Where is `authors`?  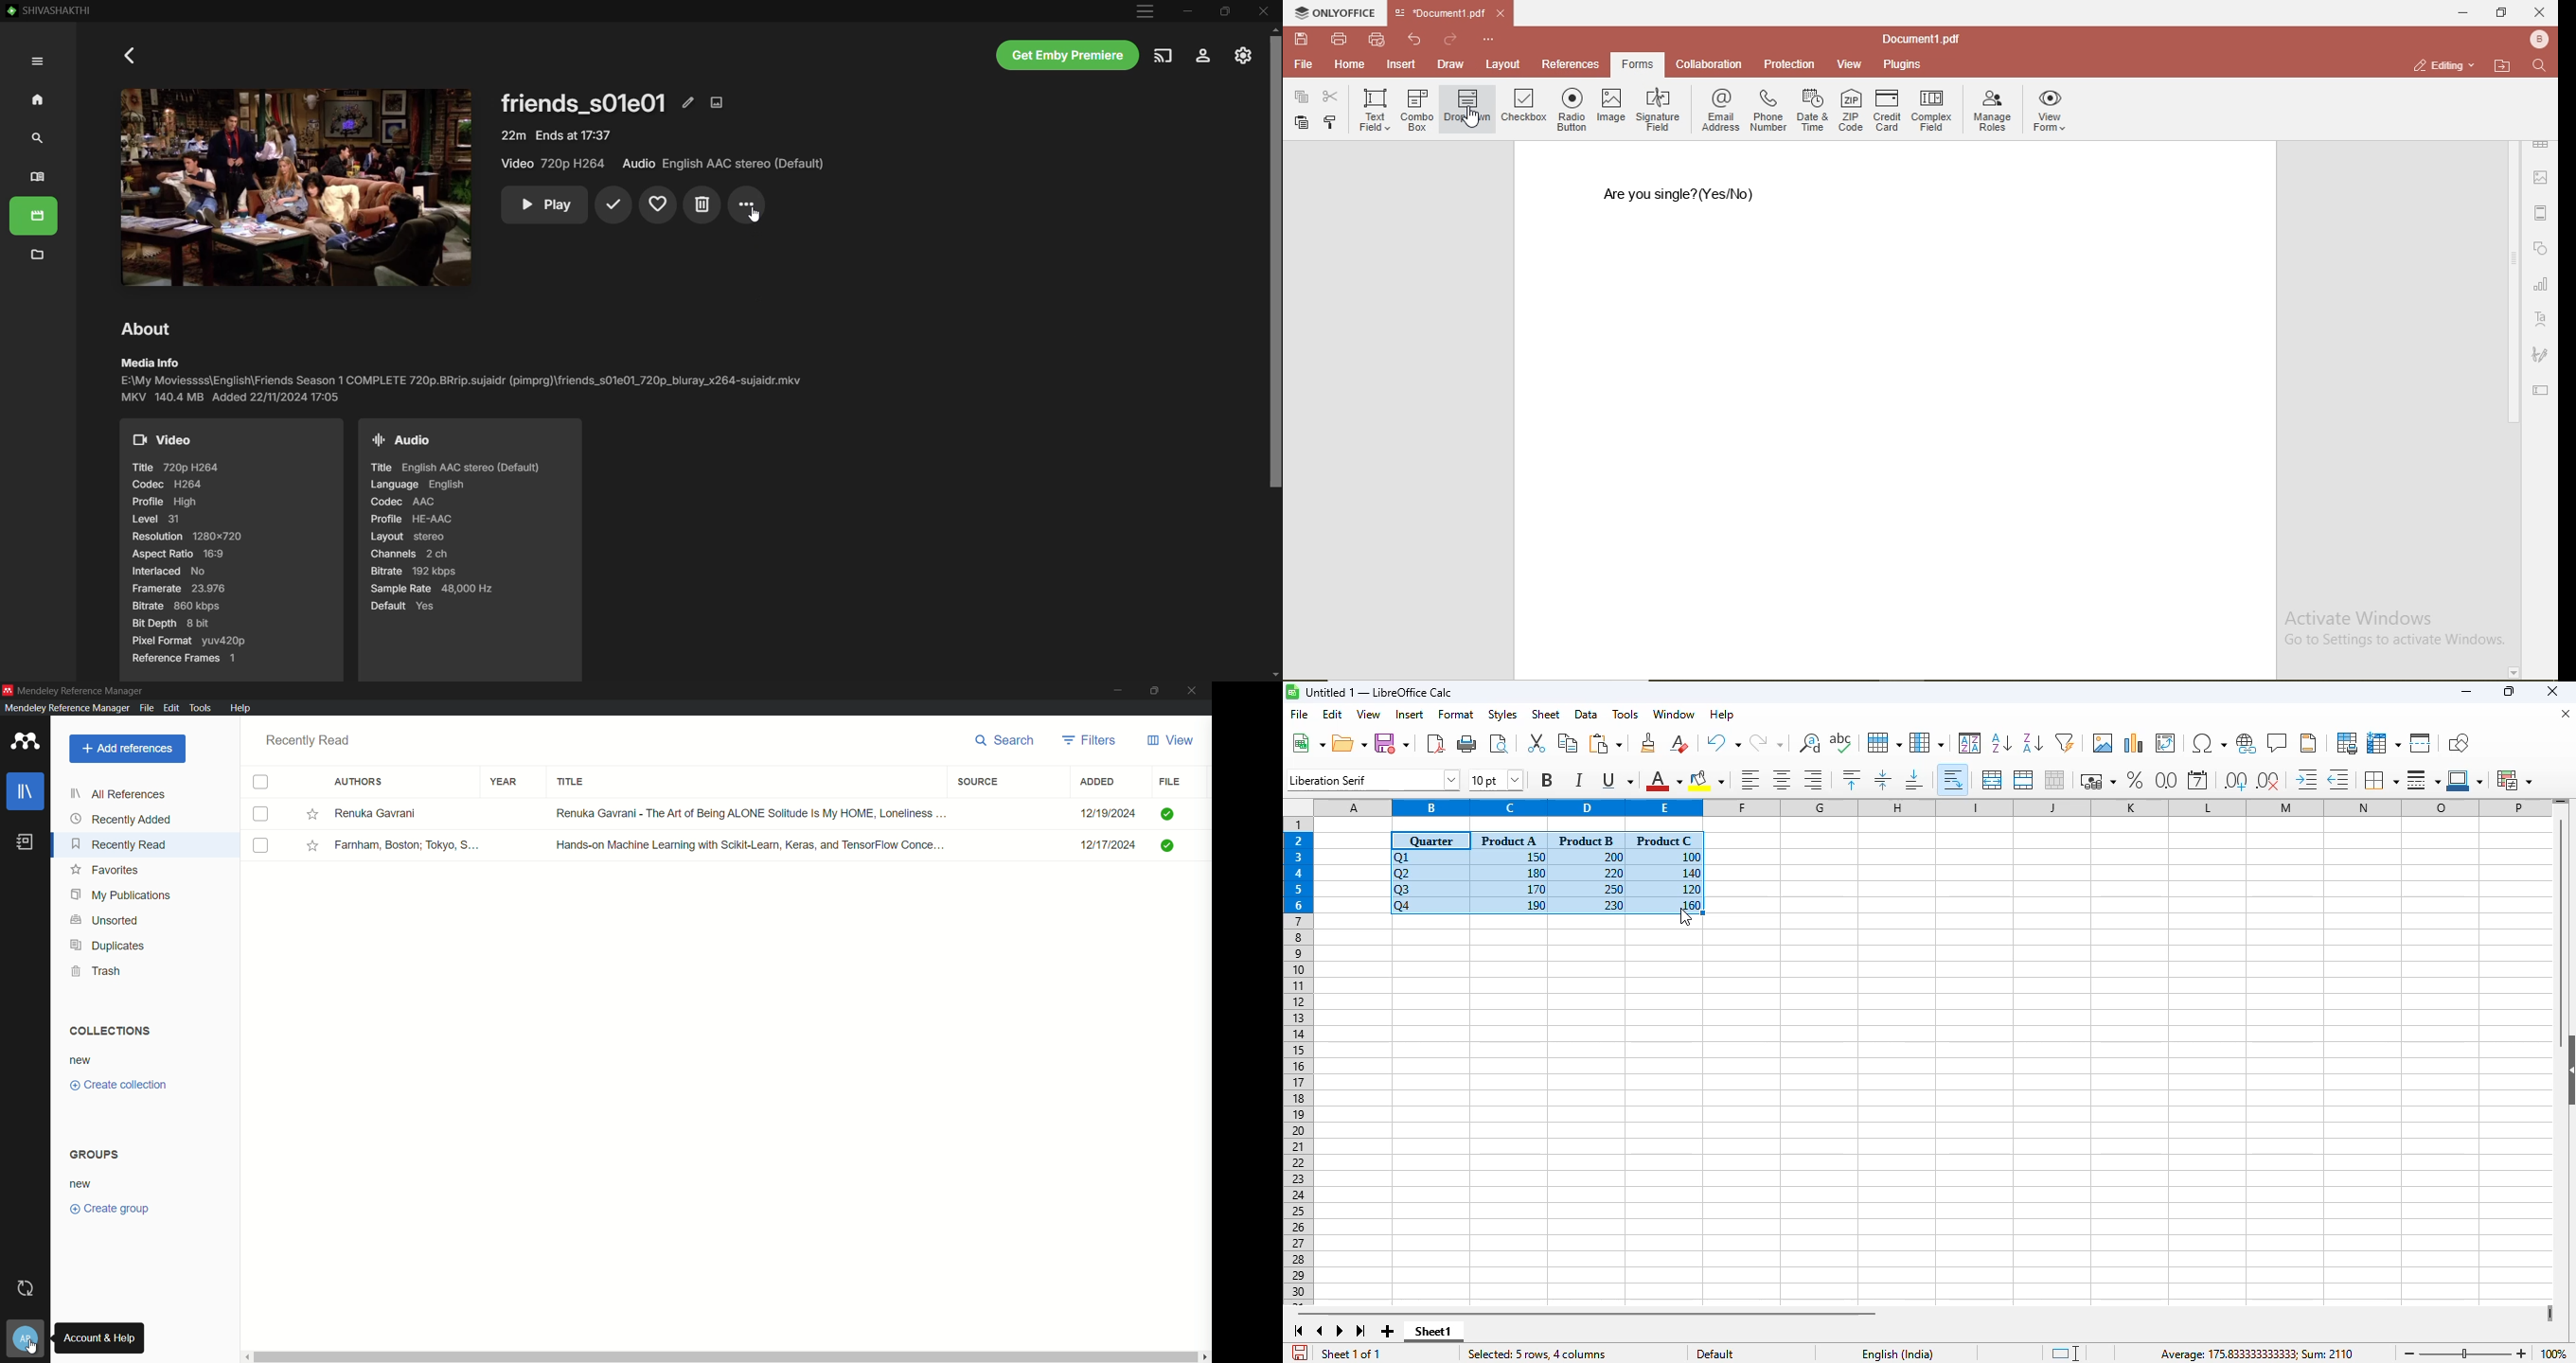 authors is located at coordinates (359, 781).